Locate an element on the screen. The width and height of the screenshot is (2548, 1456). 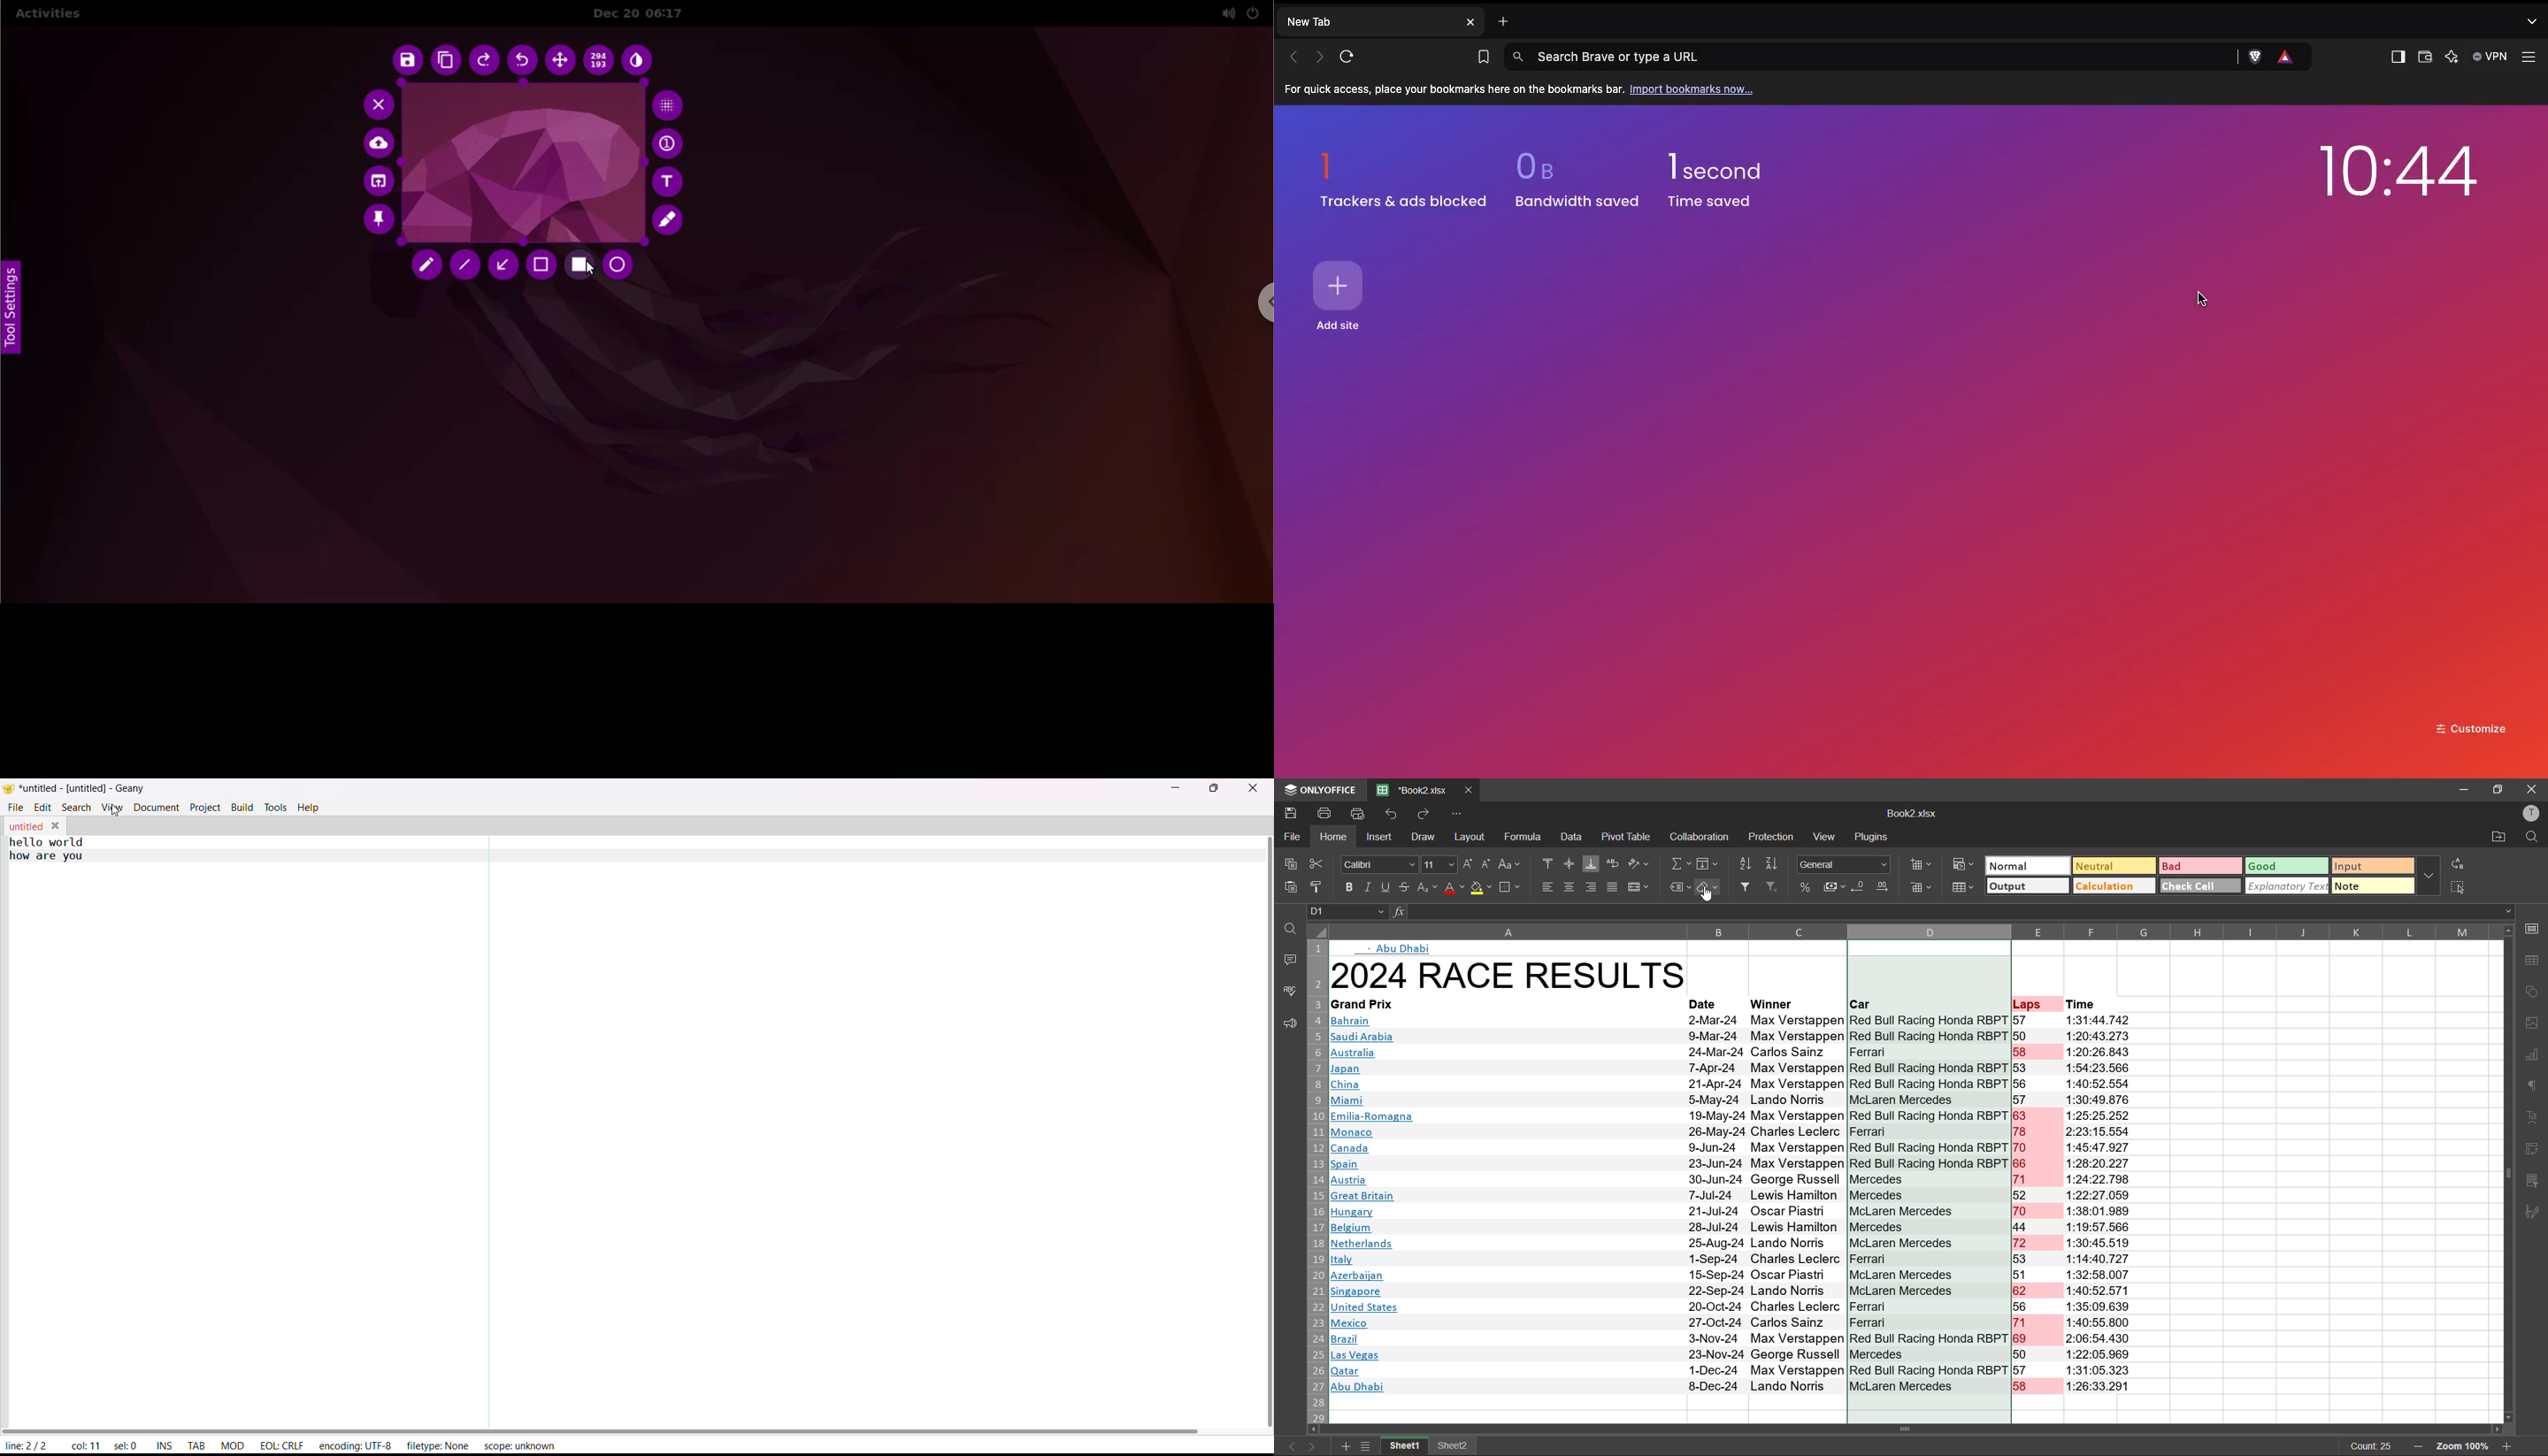
maximize is located at coordinates (1216, 788).